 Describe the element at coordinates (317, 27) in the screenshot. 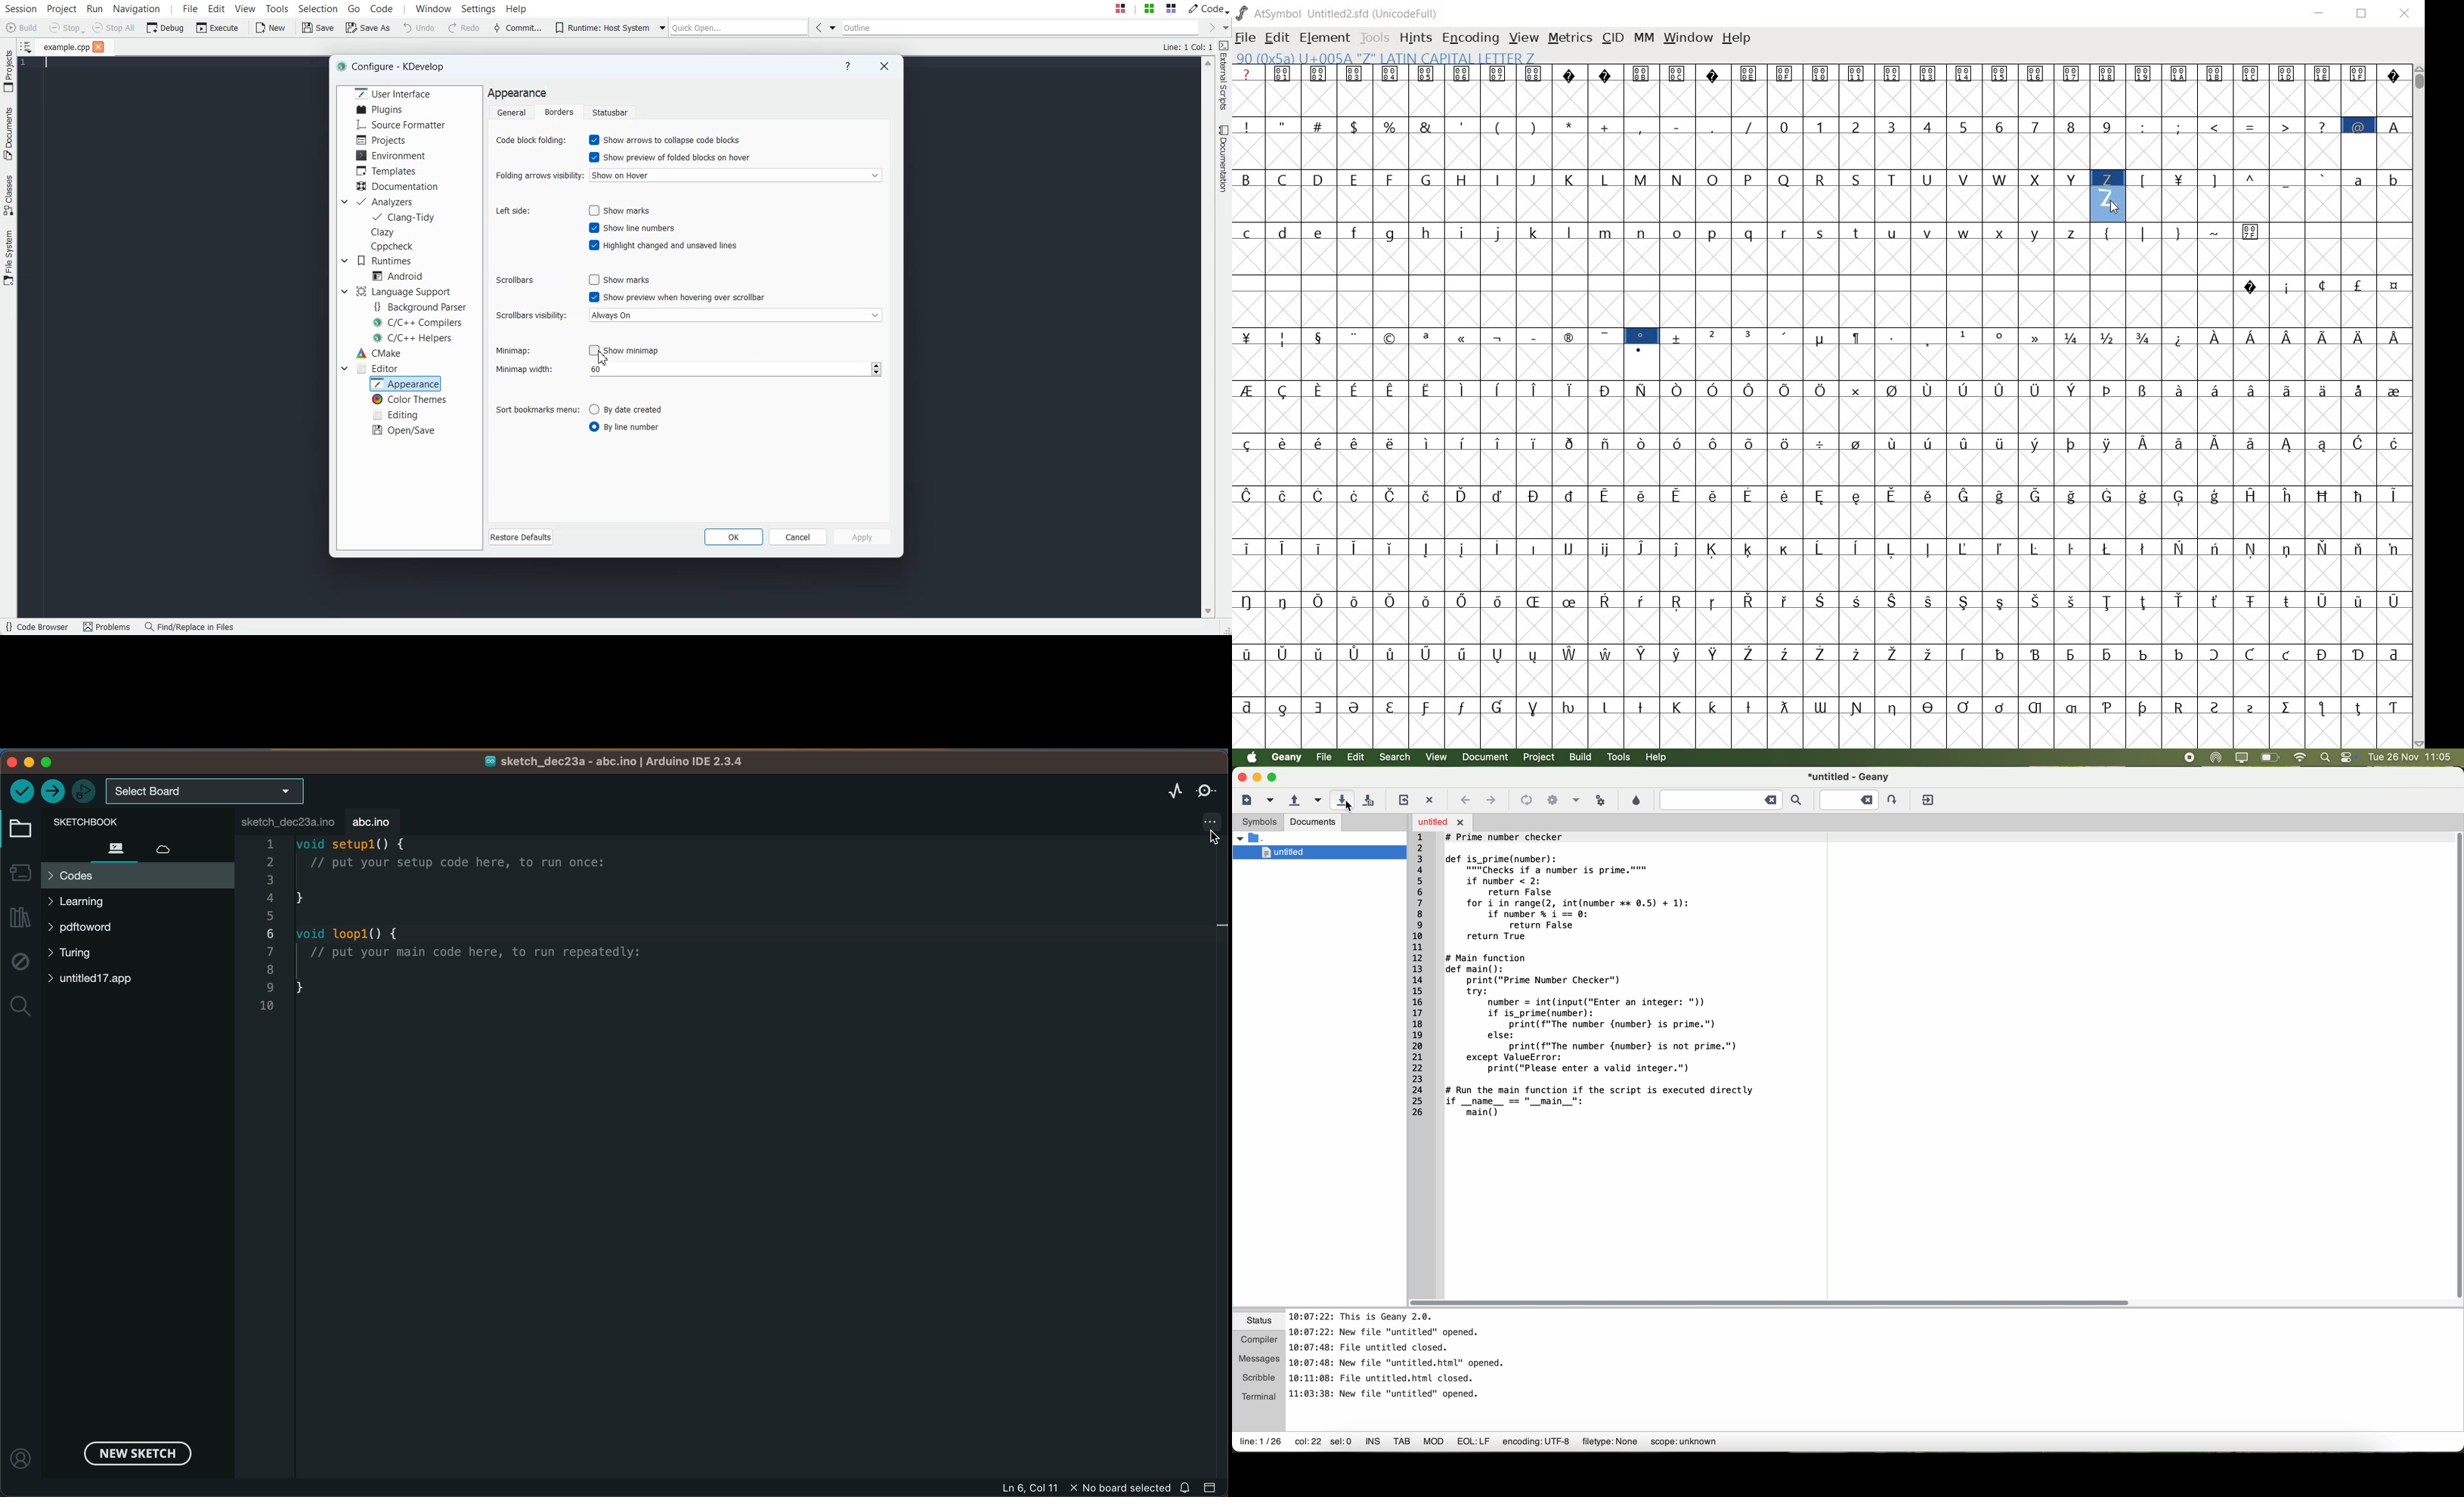

I see `Save` at that location.